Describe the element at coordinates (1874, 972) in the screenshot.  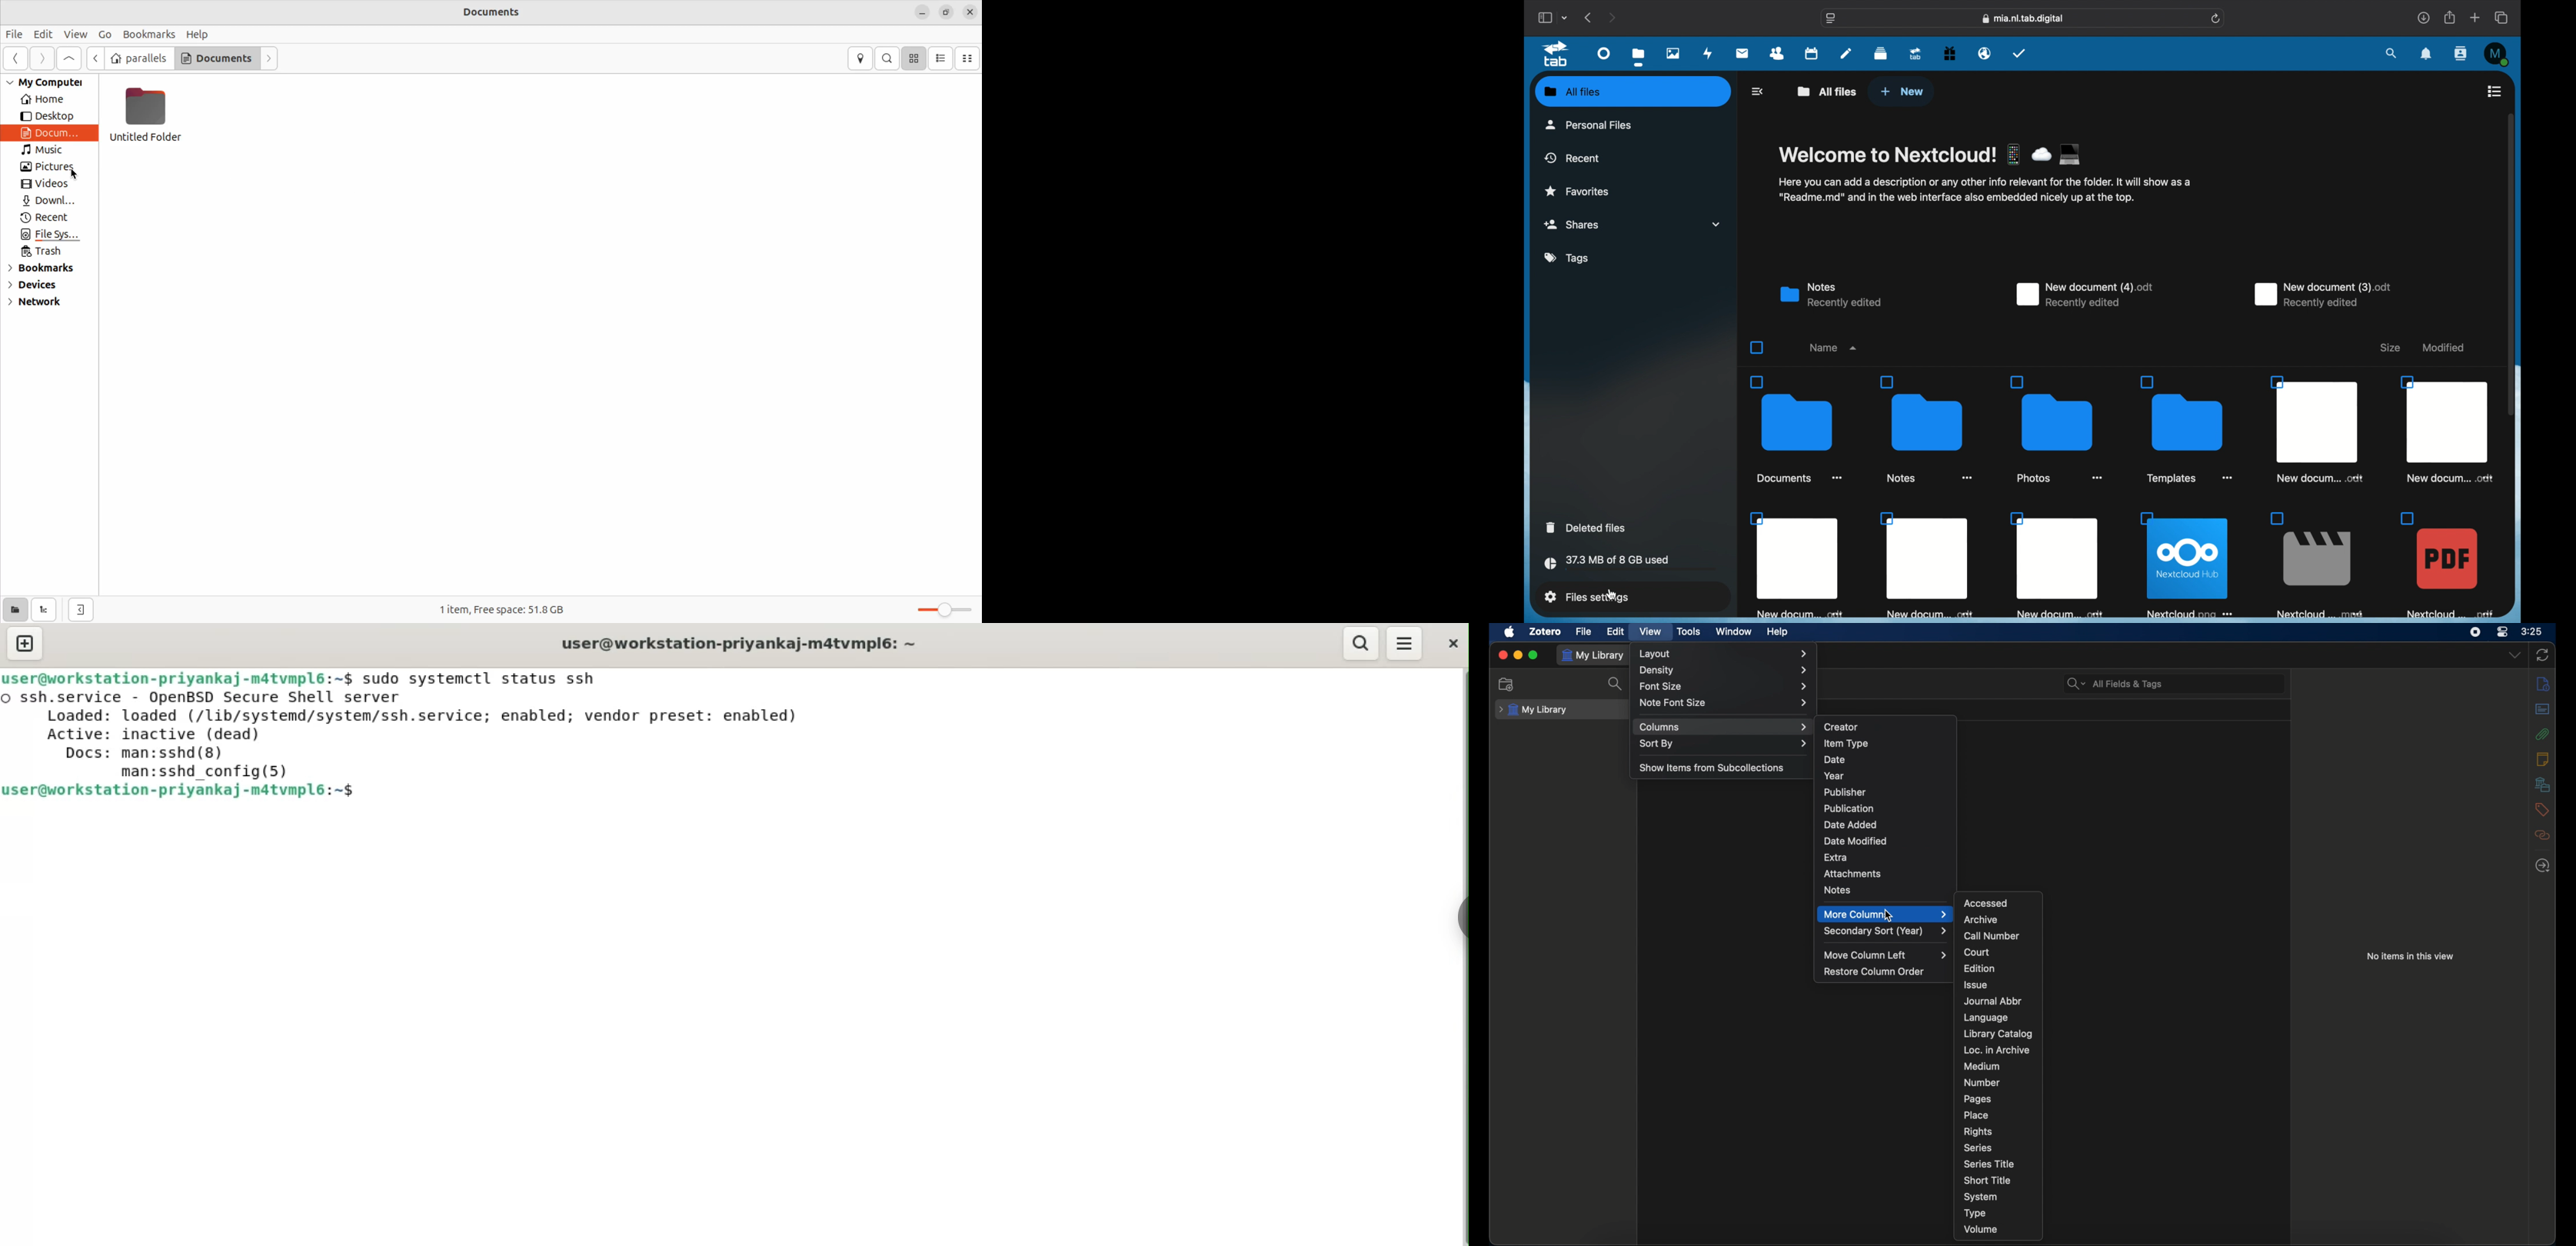
I see `restore column order` at that location.